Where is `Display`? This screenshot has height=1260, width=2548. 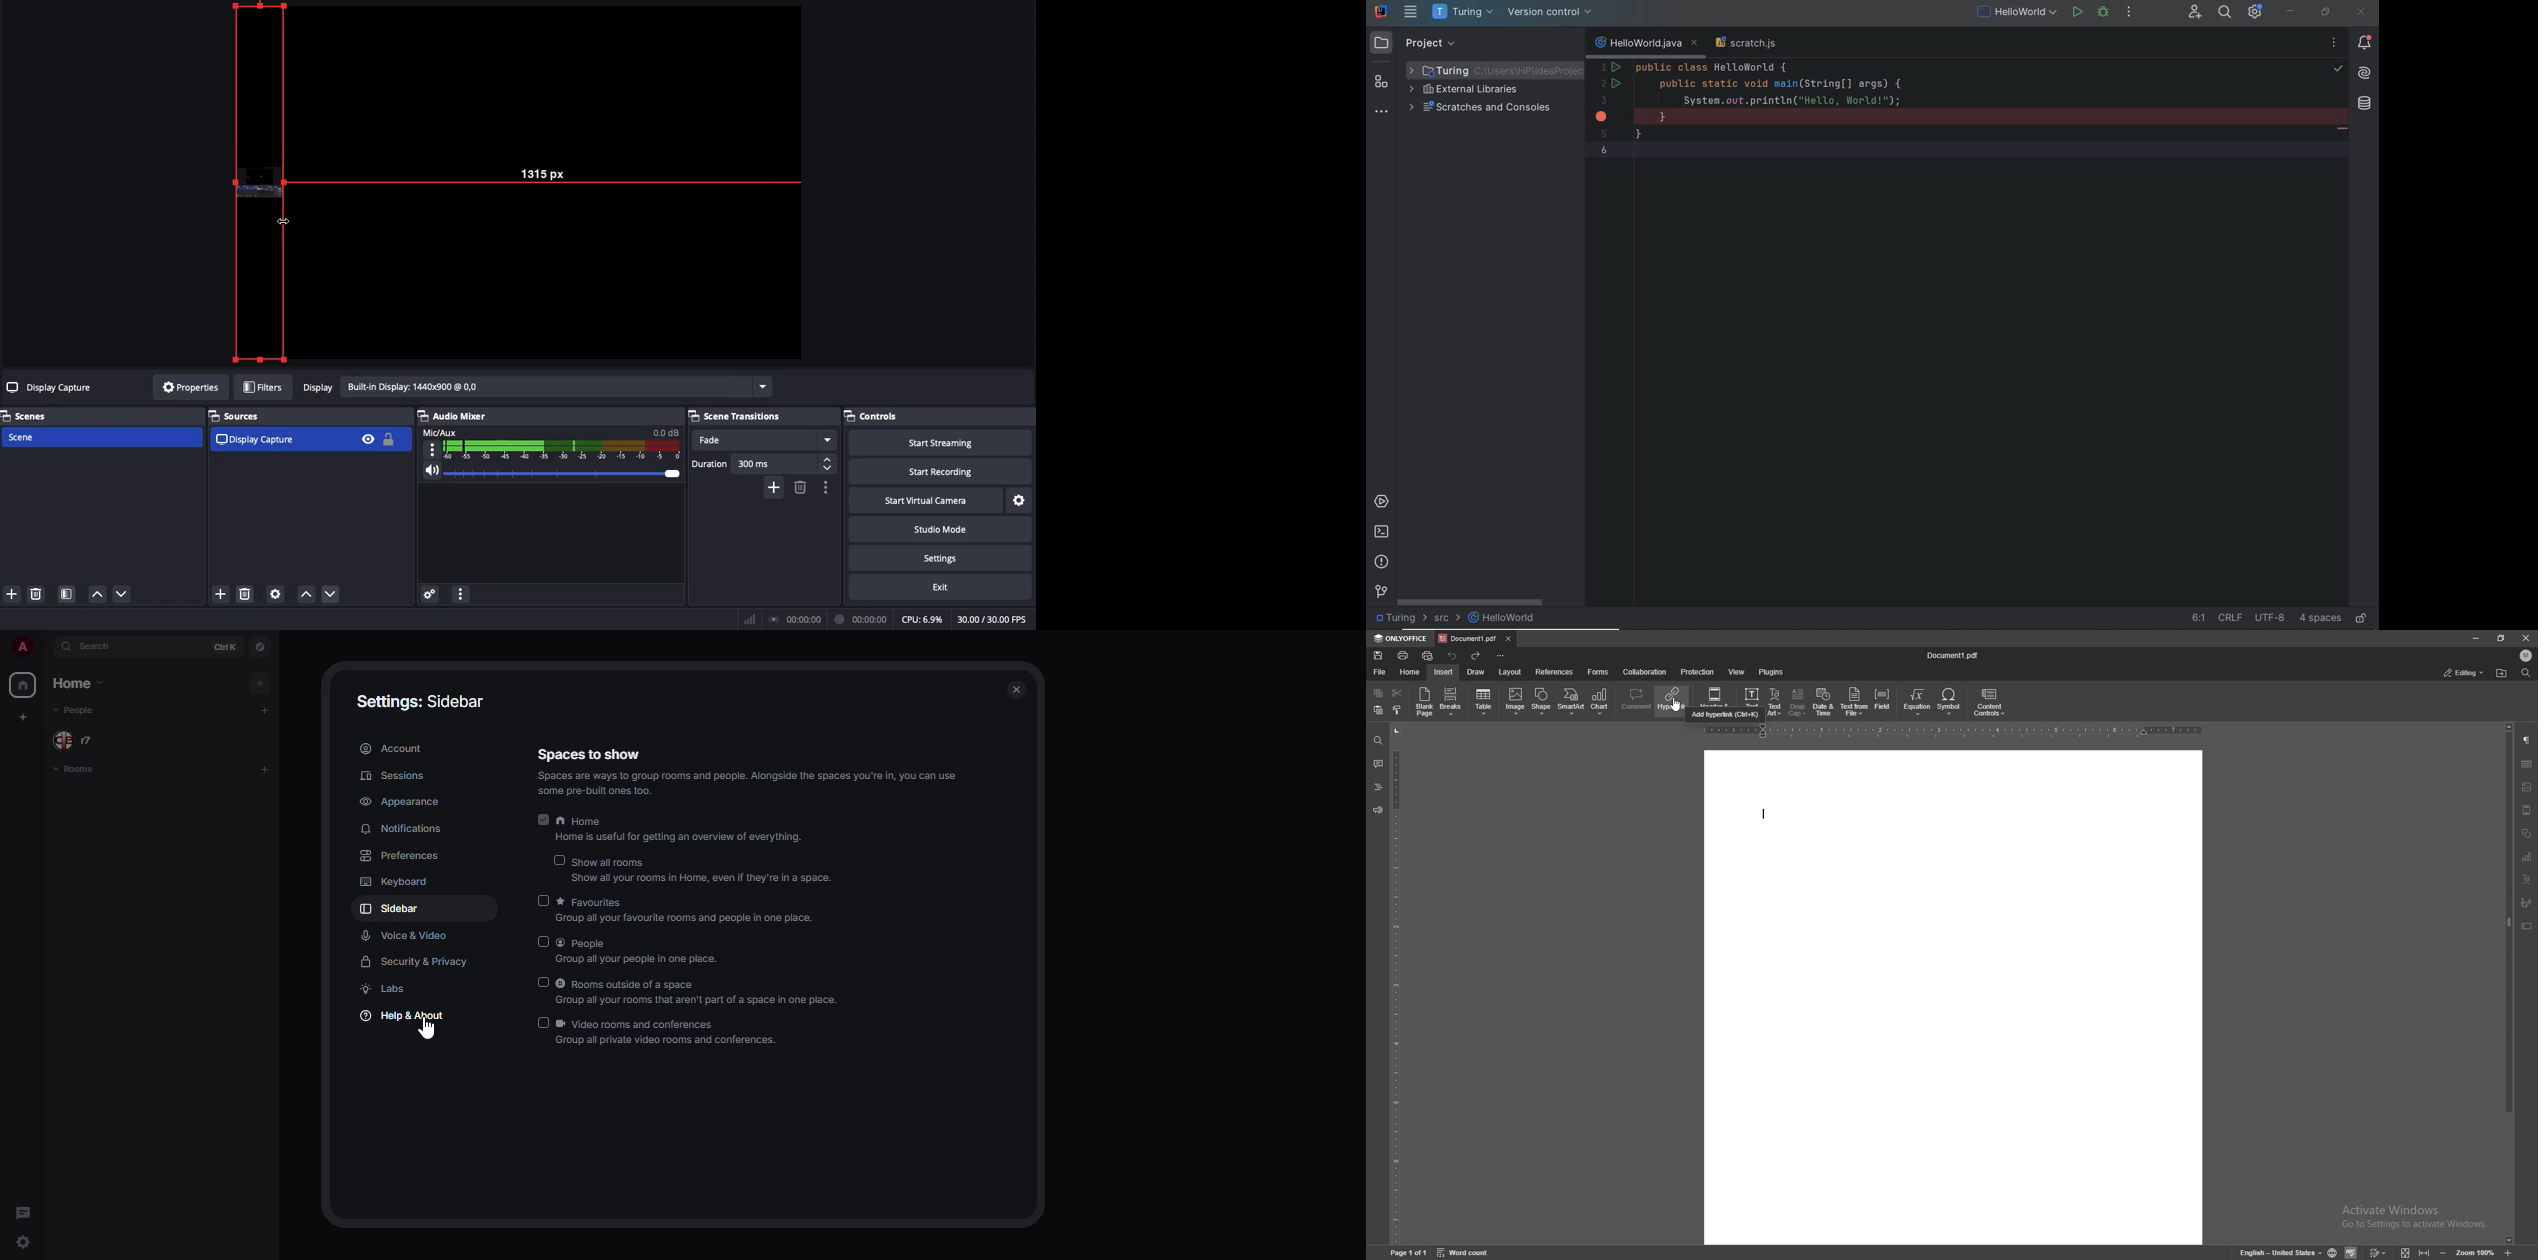
Display is located at coordinates (536, 389).